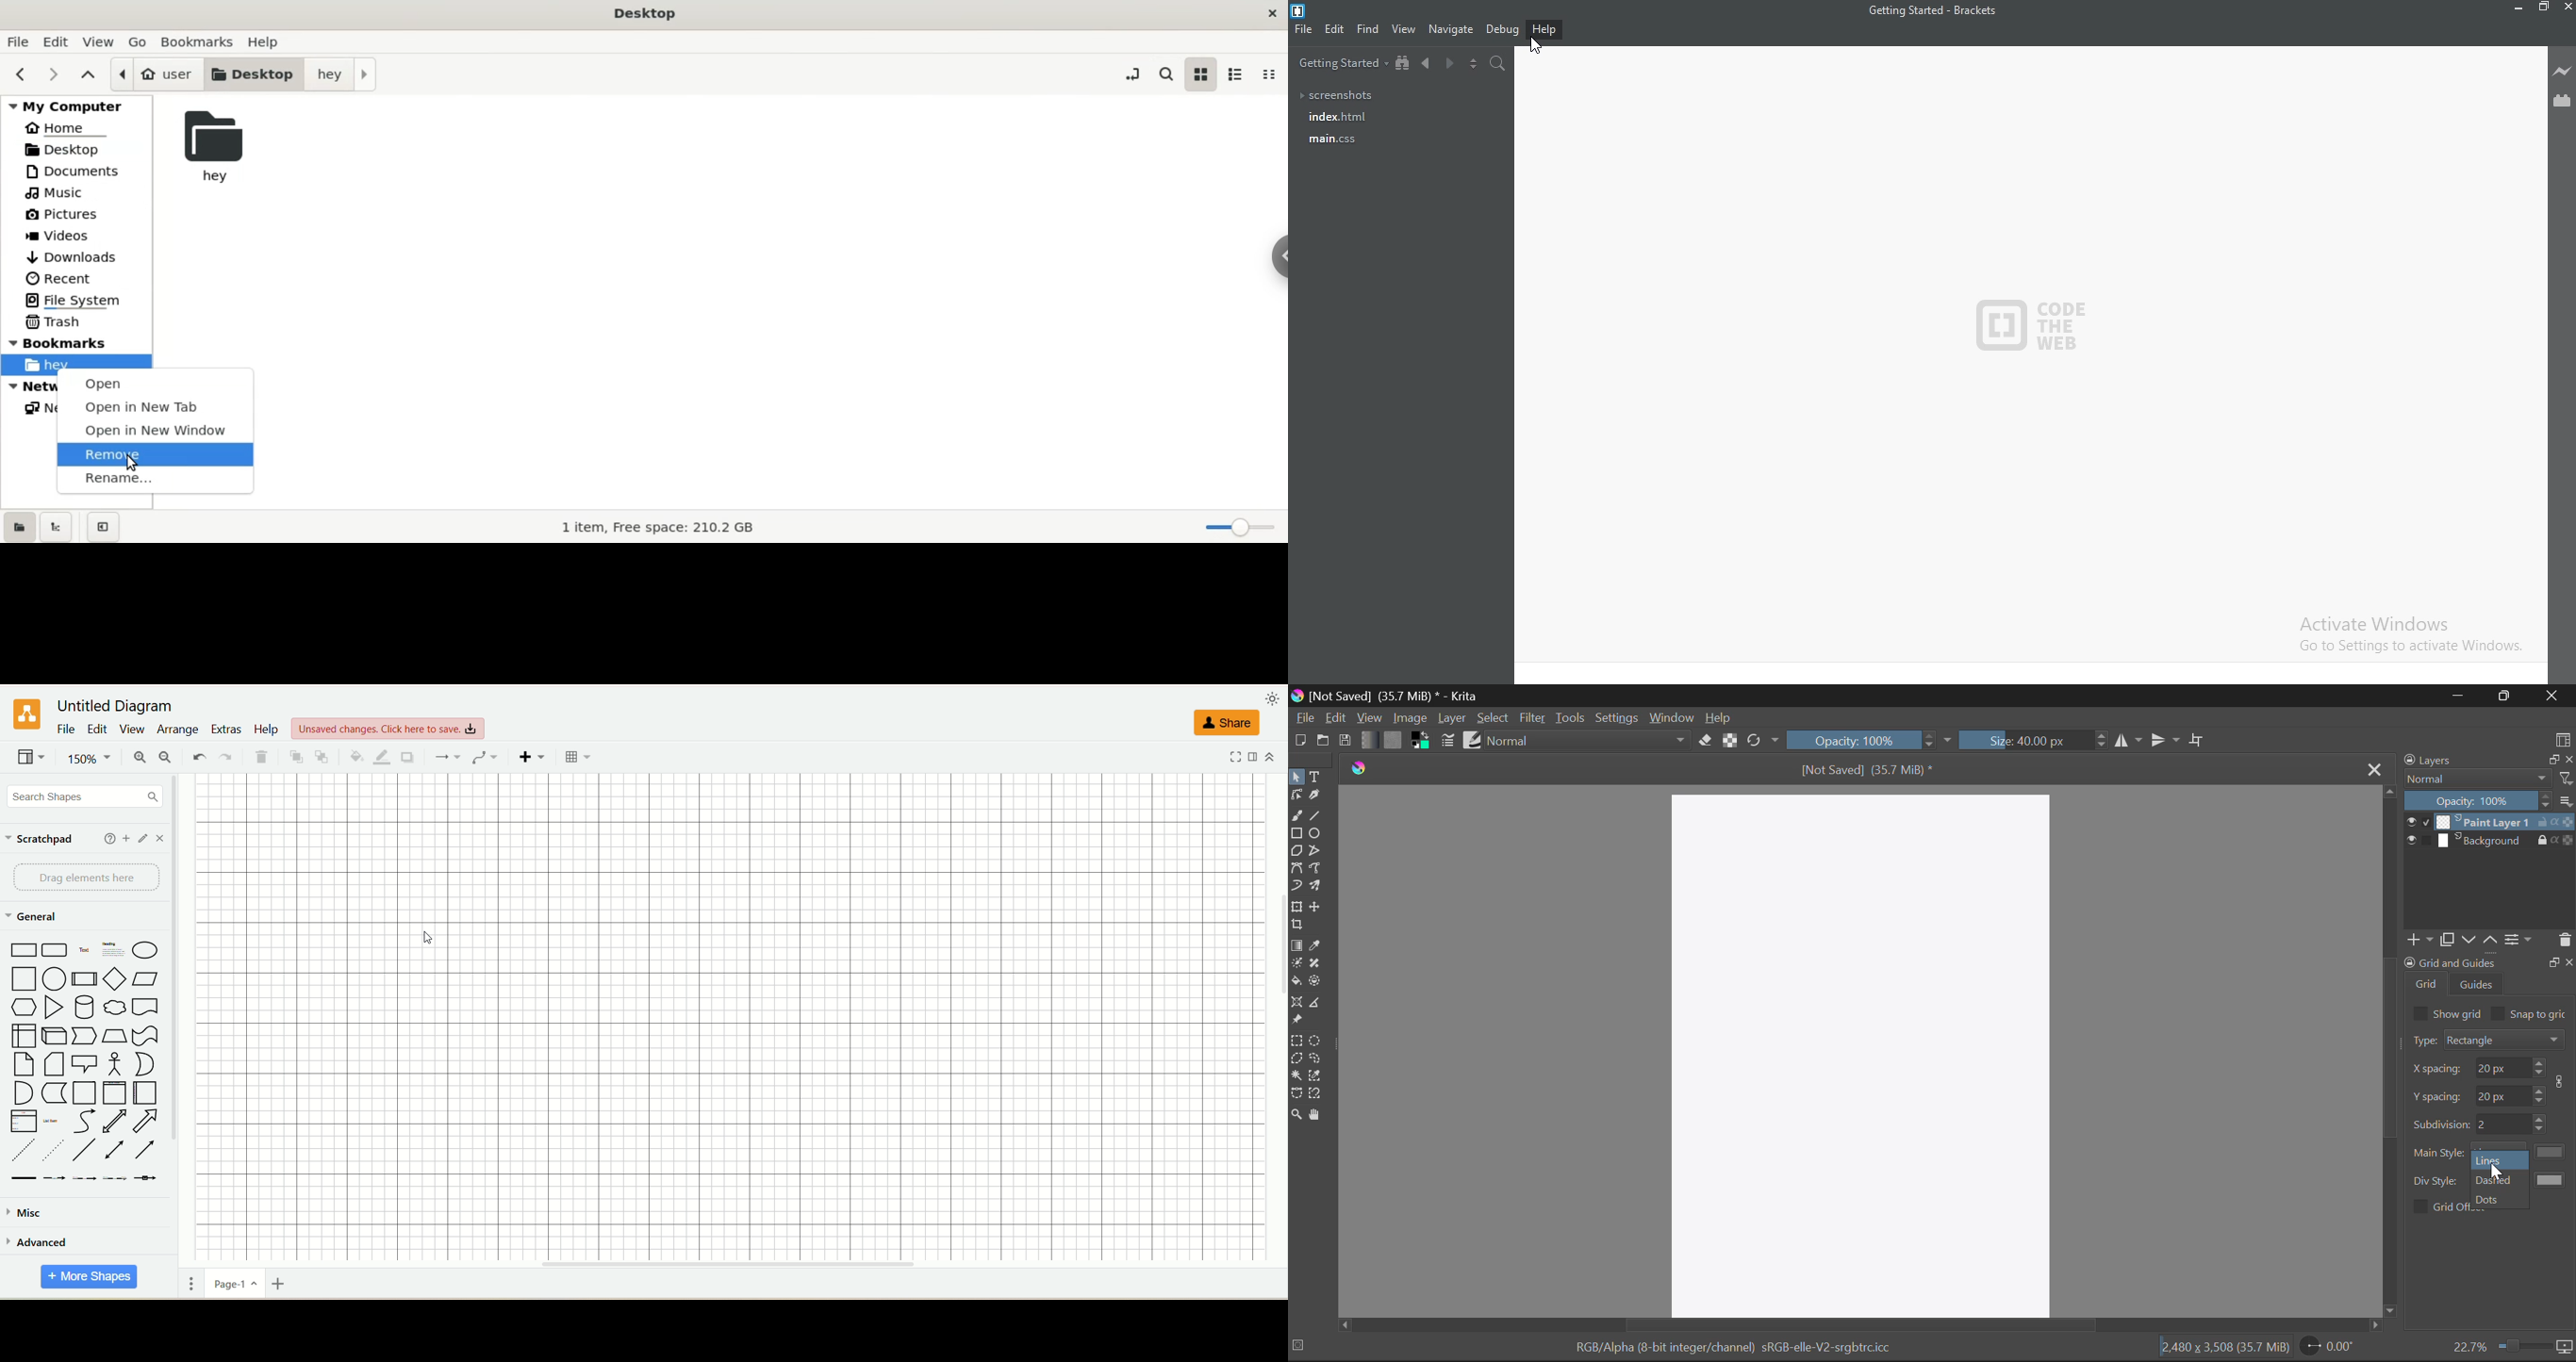  I want to click on show grid, so click(2459, 1014).